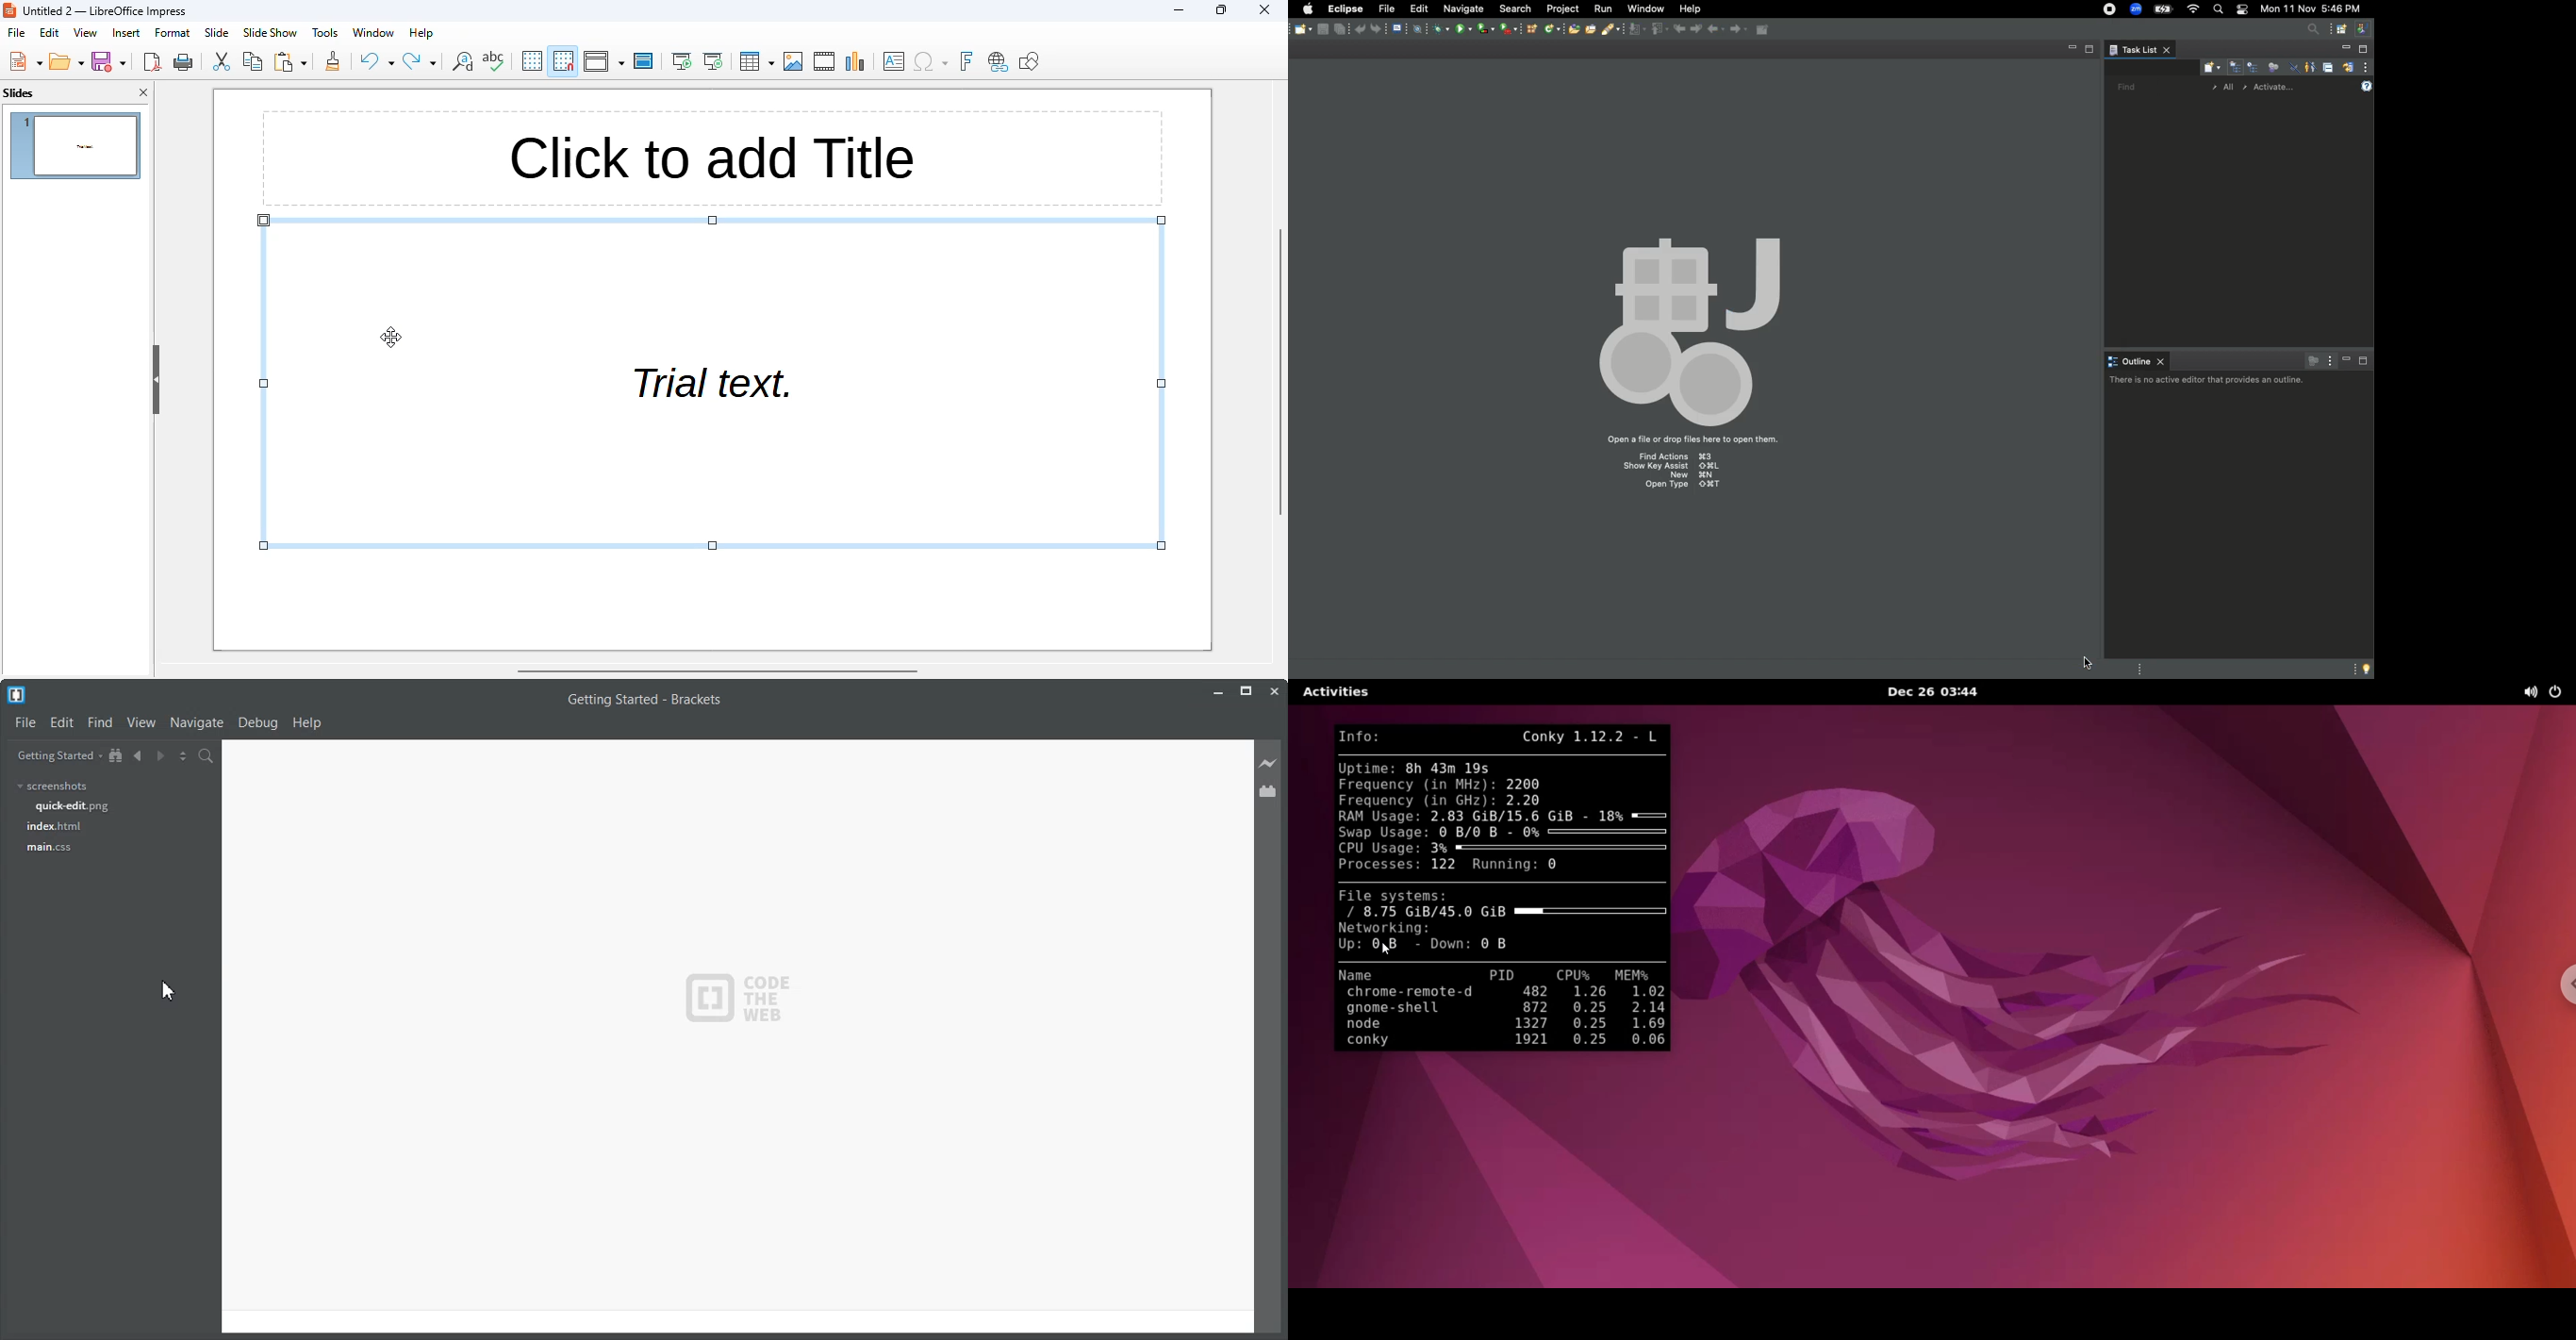  I want to click on close pane, so click(143, 92).